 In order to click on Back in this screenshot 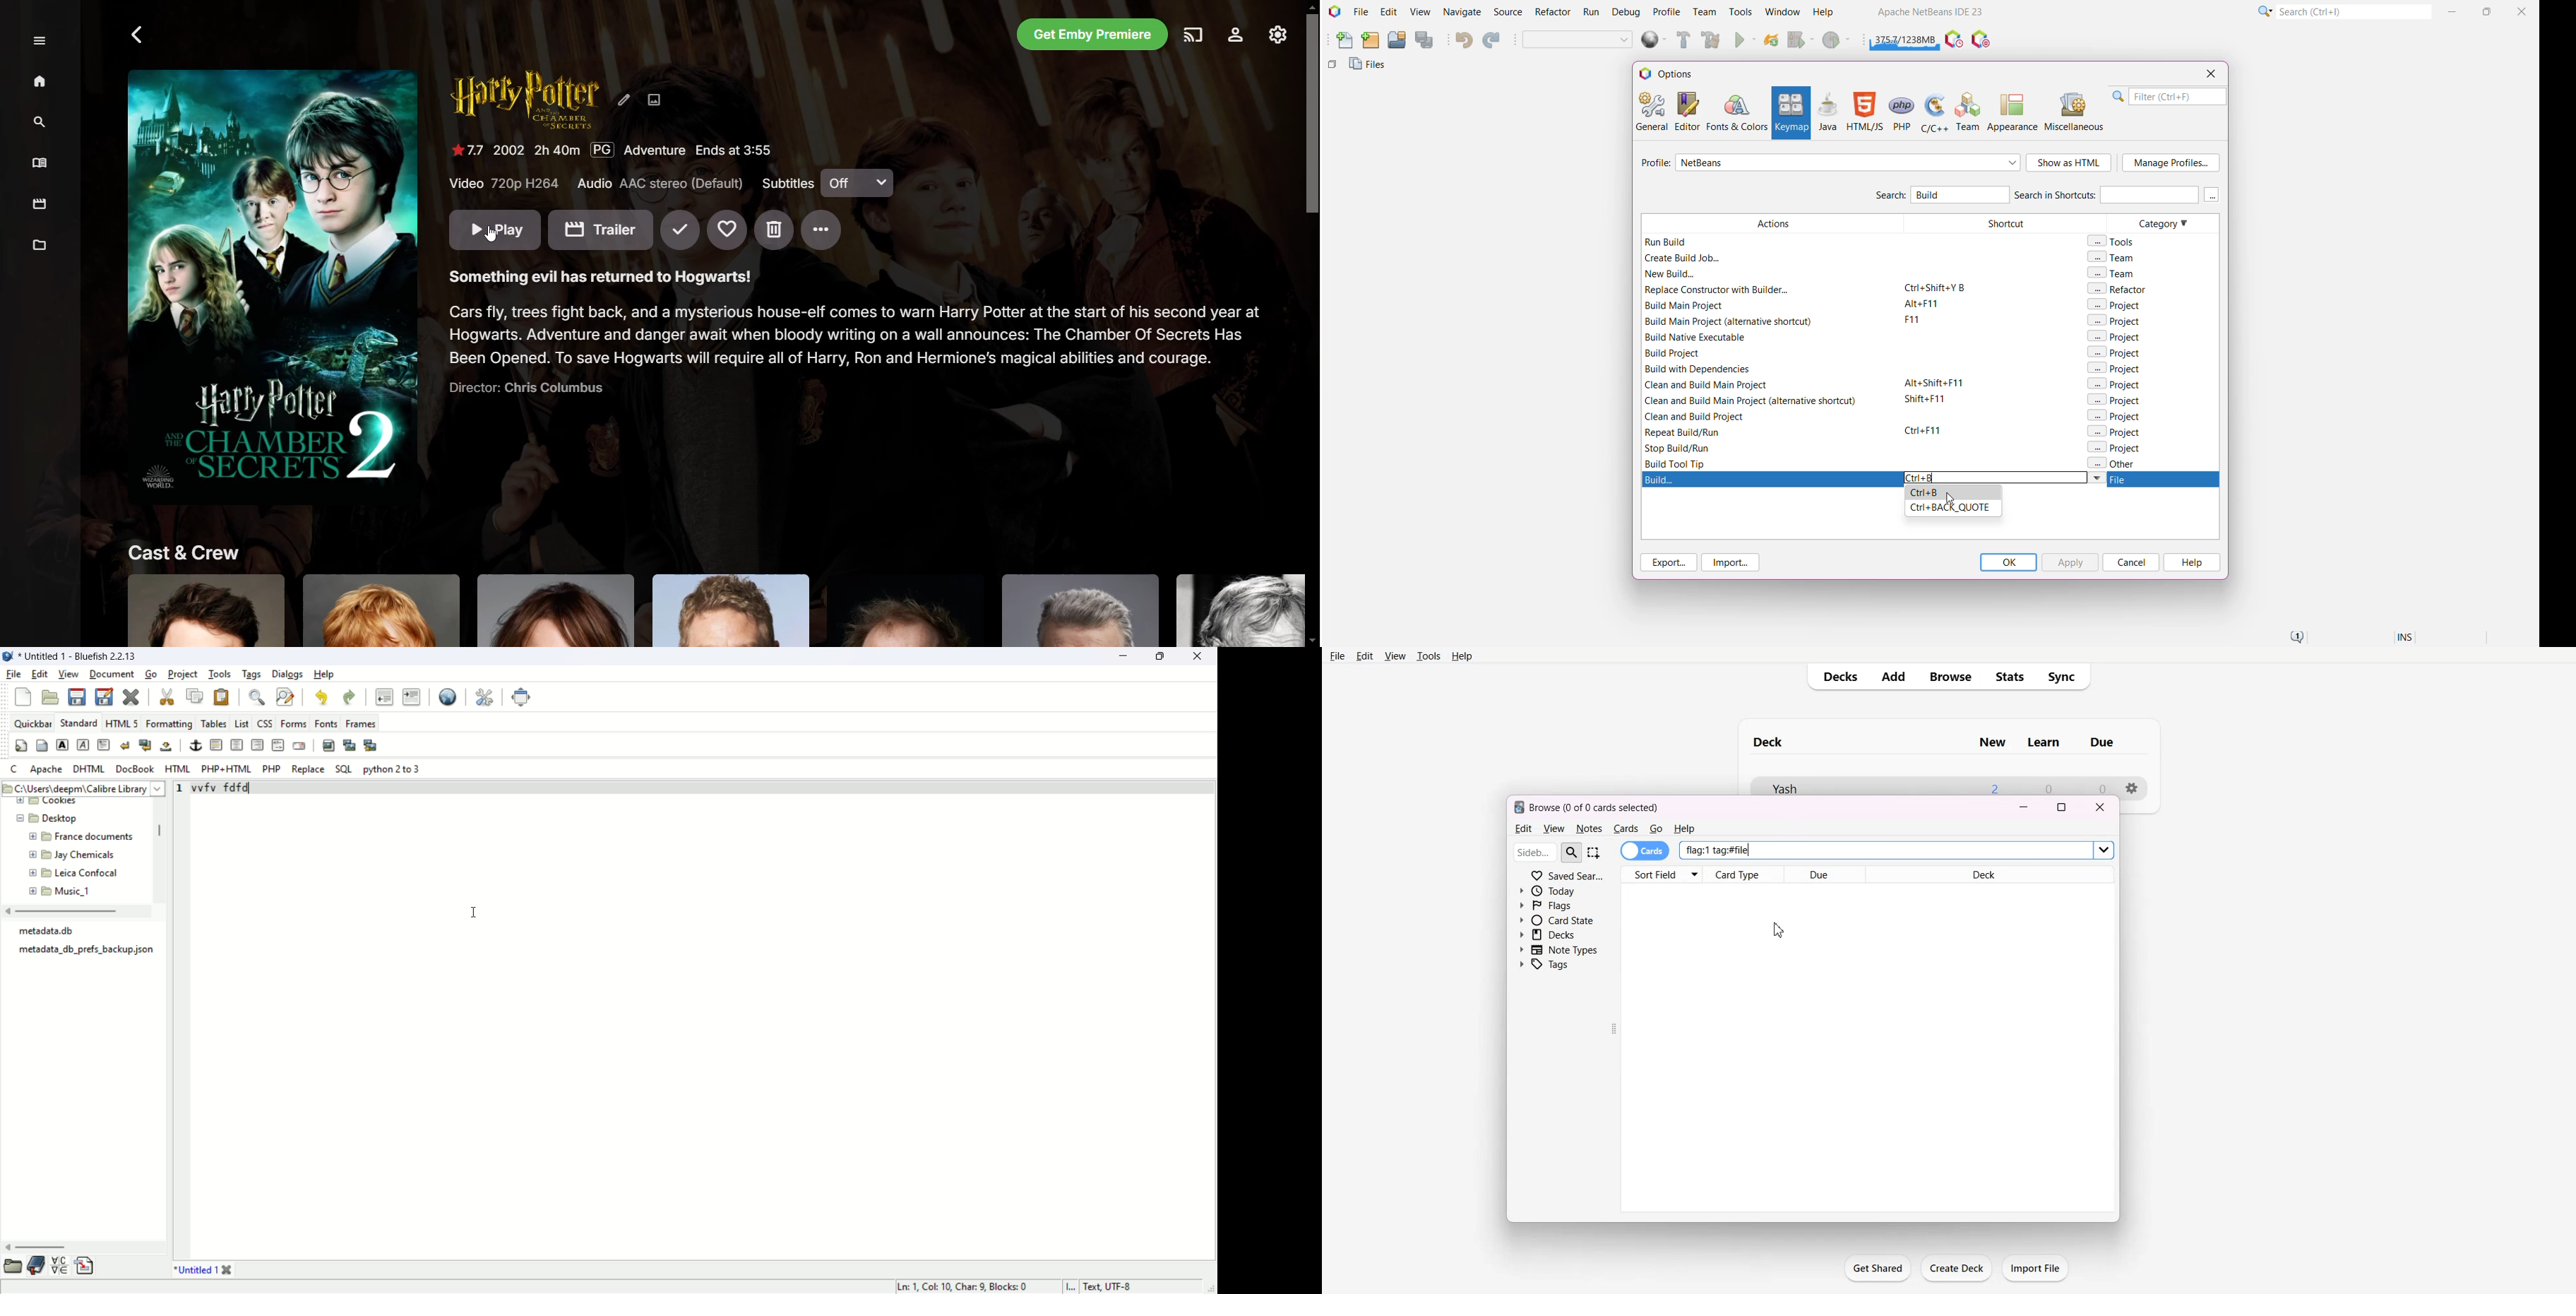, I will do `click(138, 35)`.